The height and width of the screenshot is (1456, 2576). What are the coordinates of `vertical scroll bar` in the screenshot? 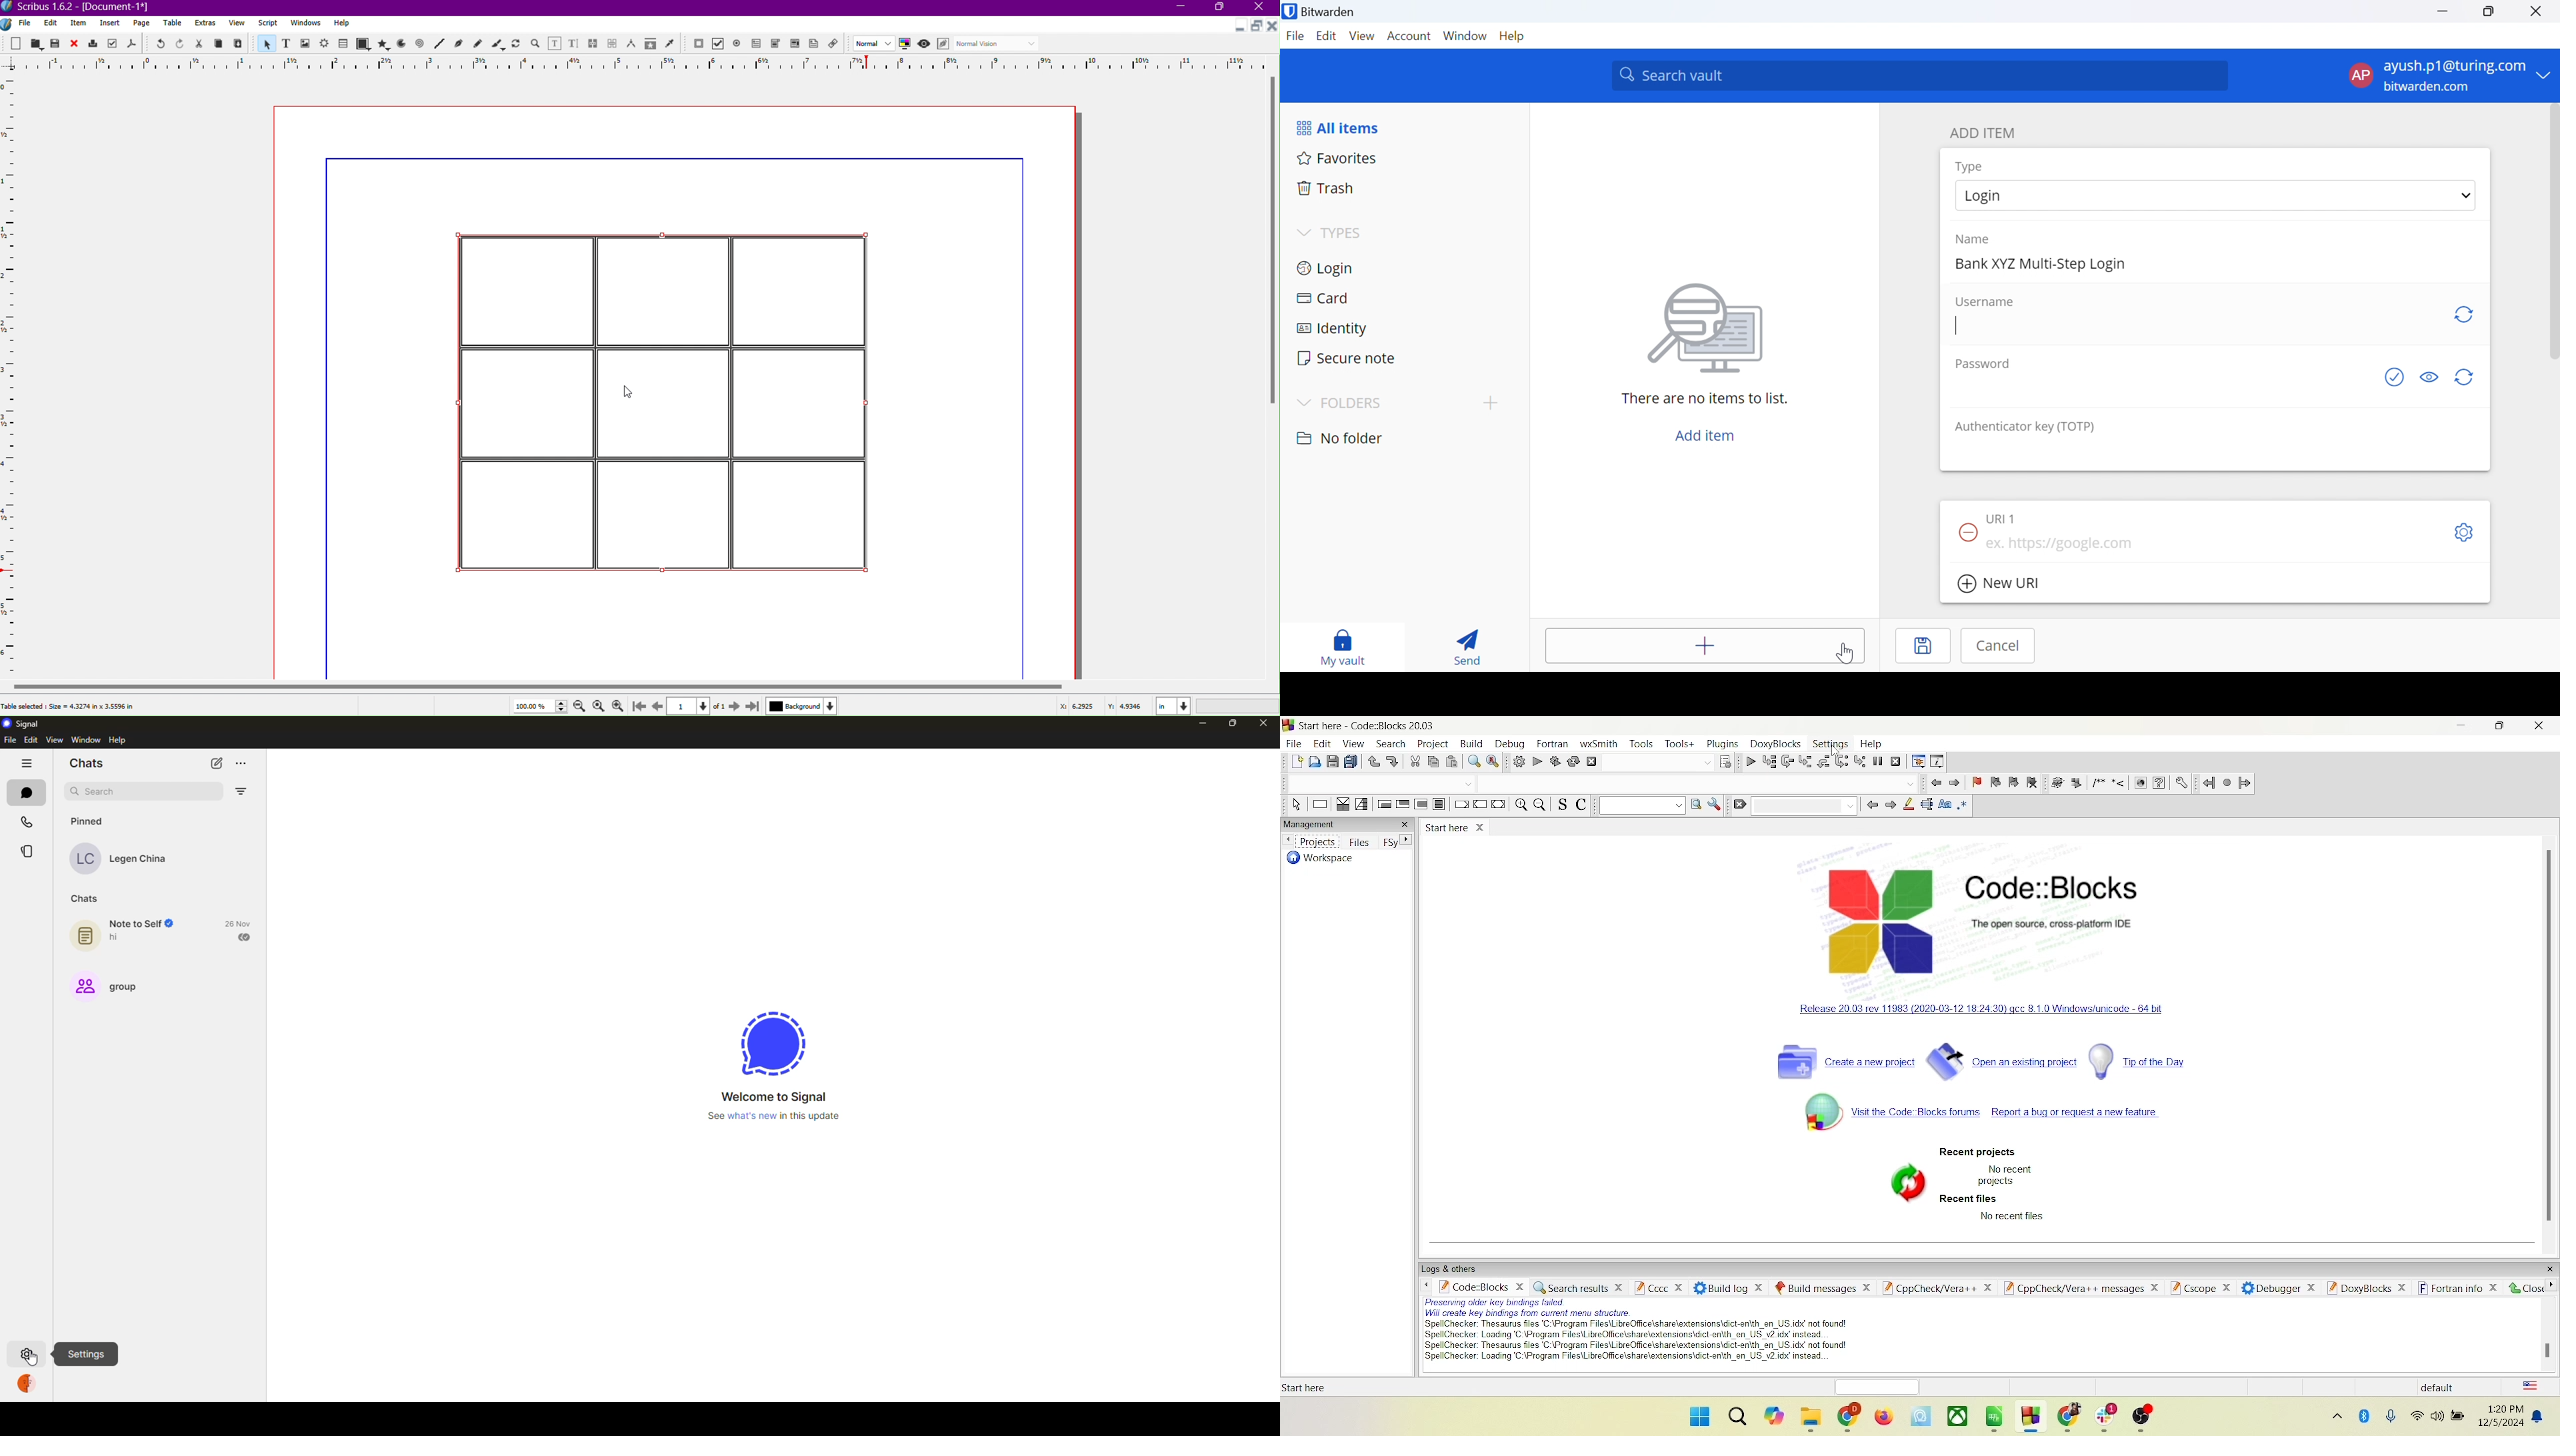 It's located at (2550, 1043).